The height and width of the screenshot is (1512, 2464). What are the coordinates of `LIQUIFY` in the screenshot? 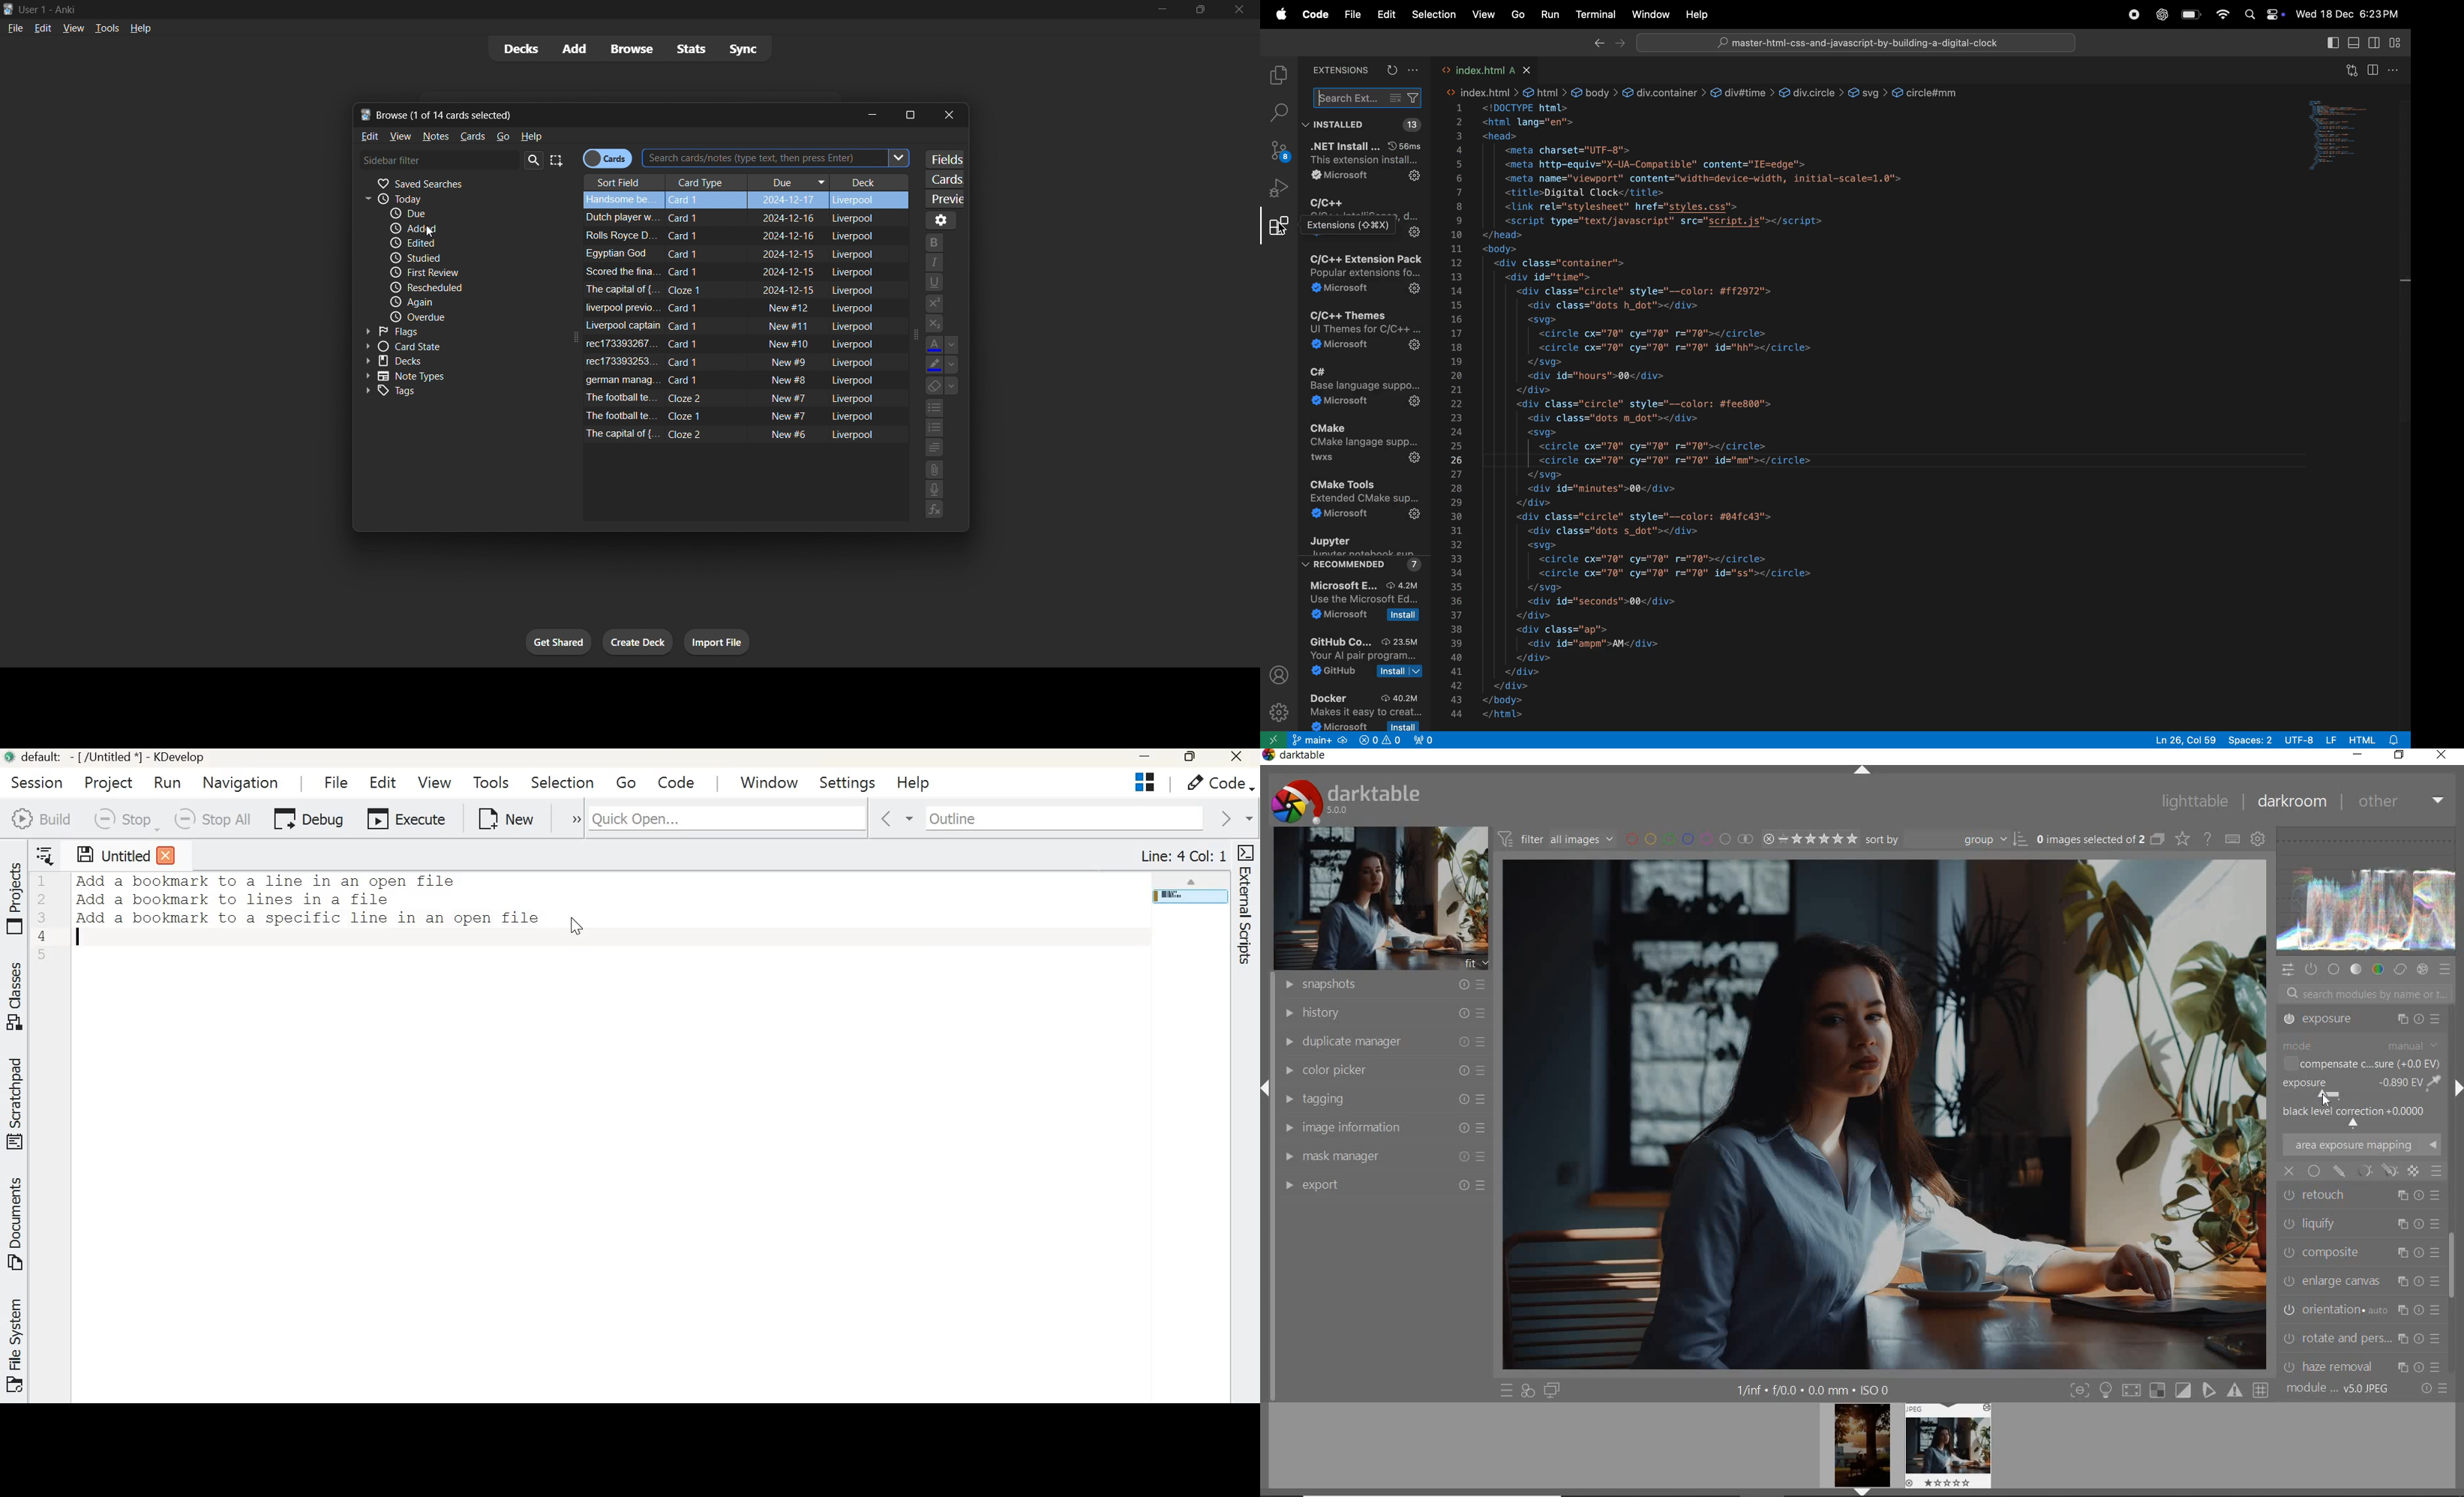 It's located at (2359, 1143).